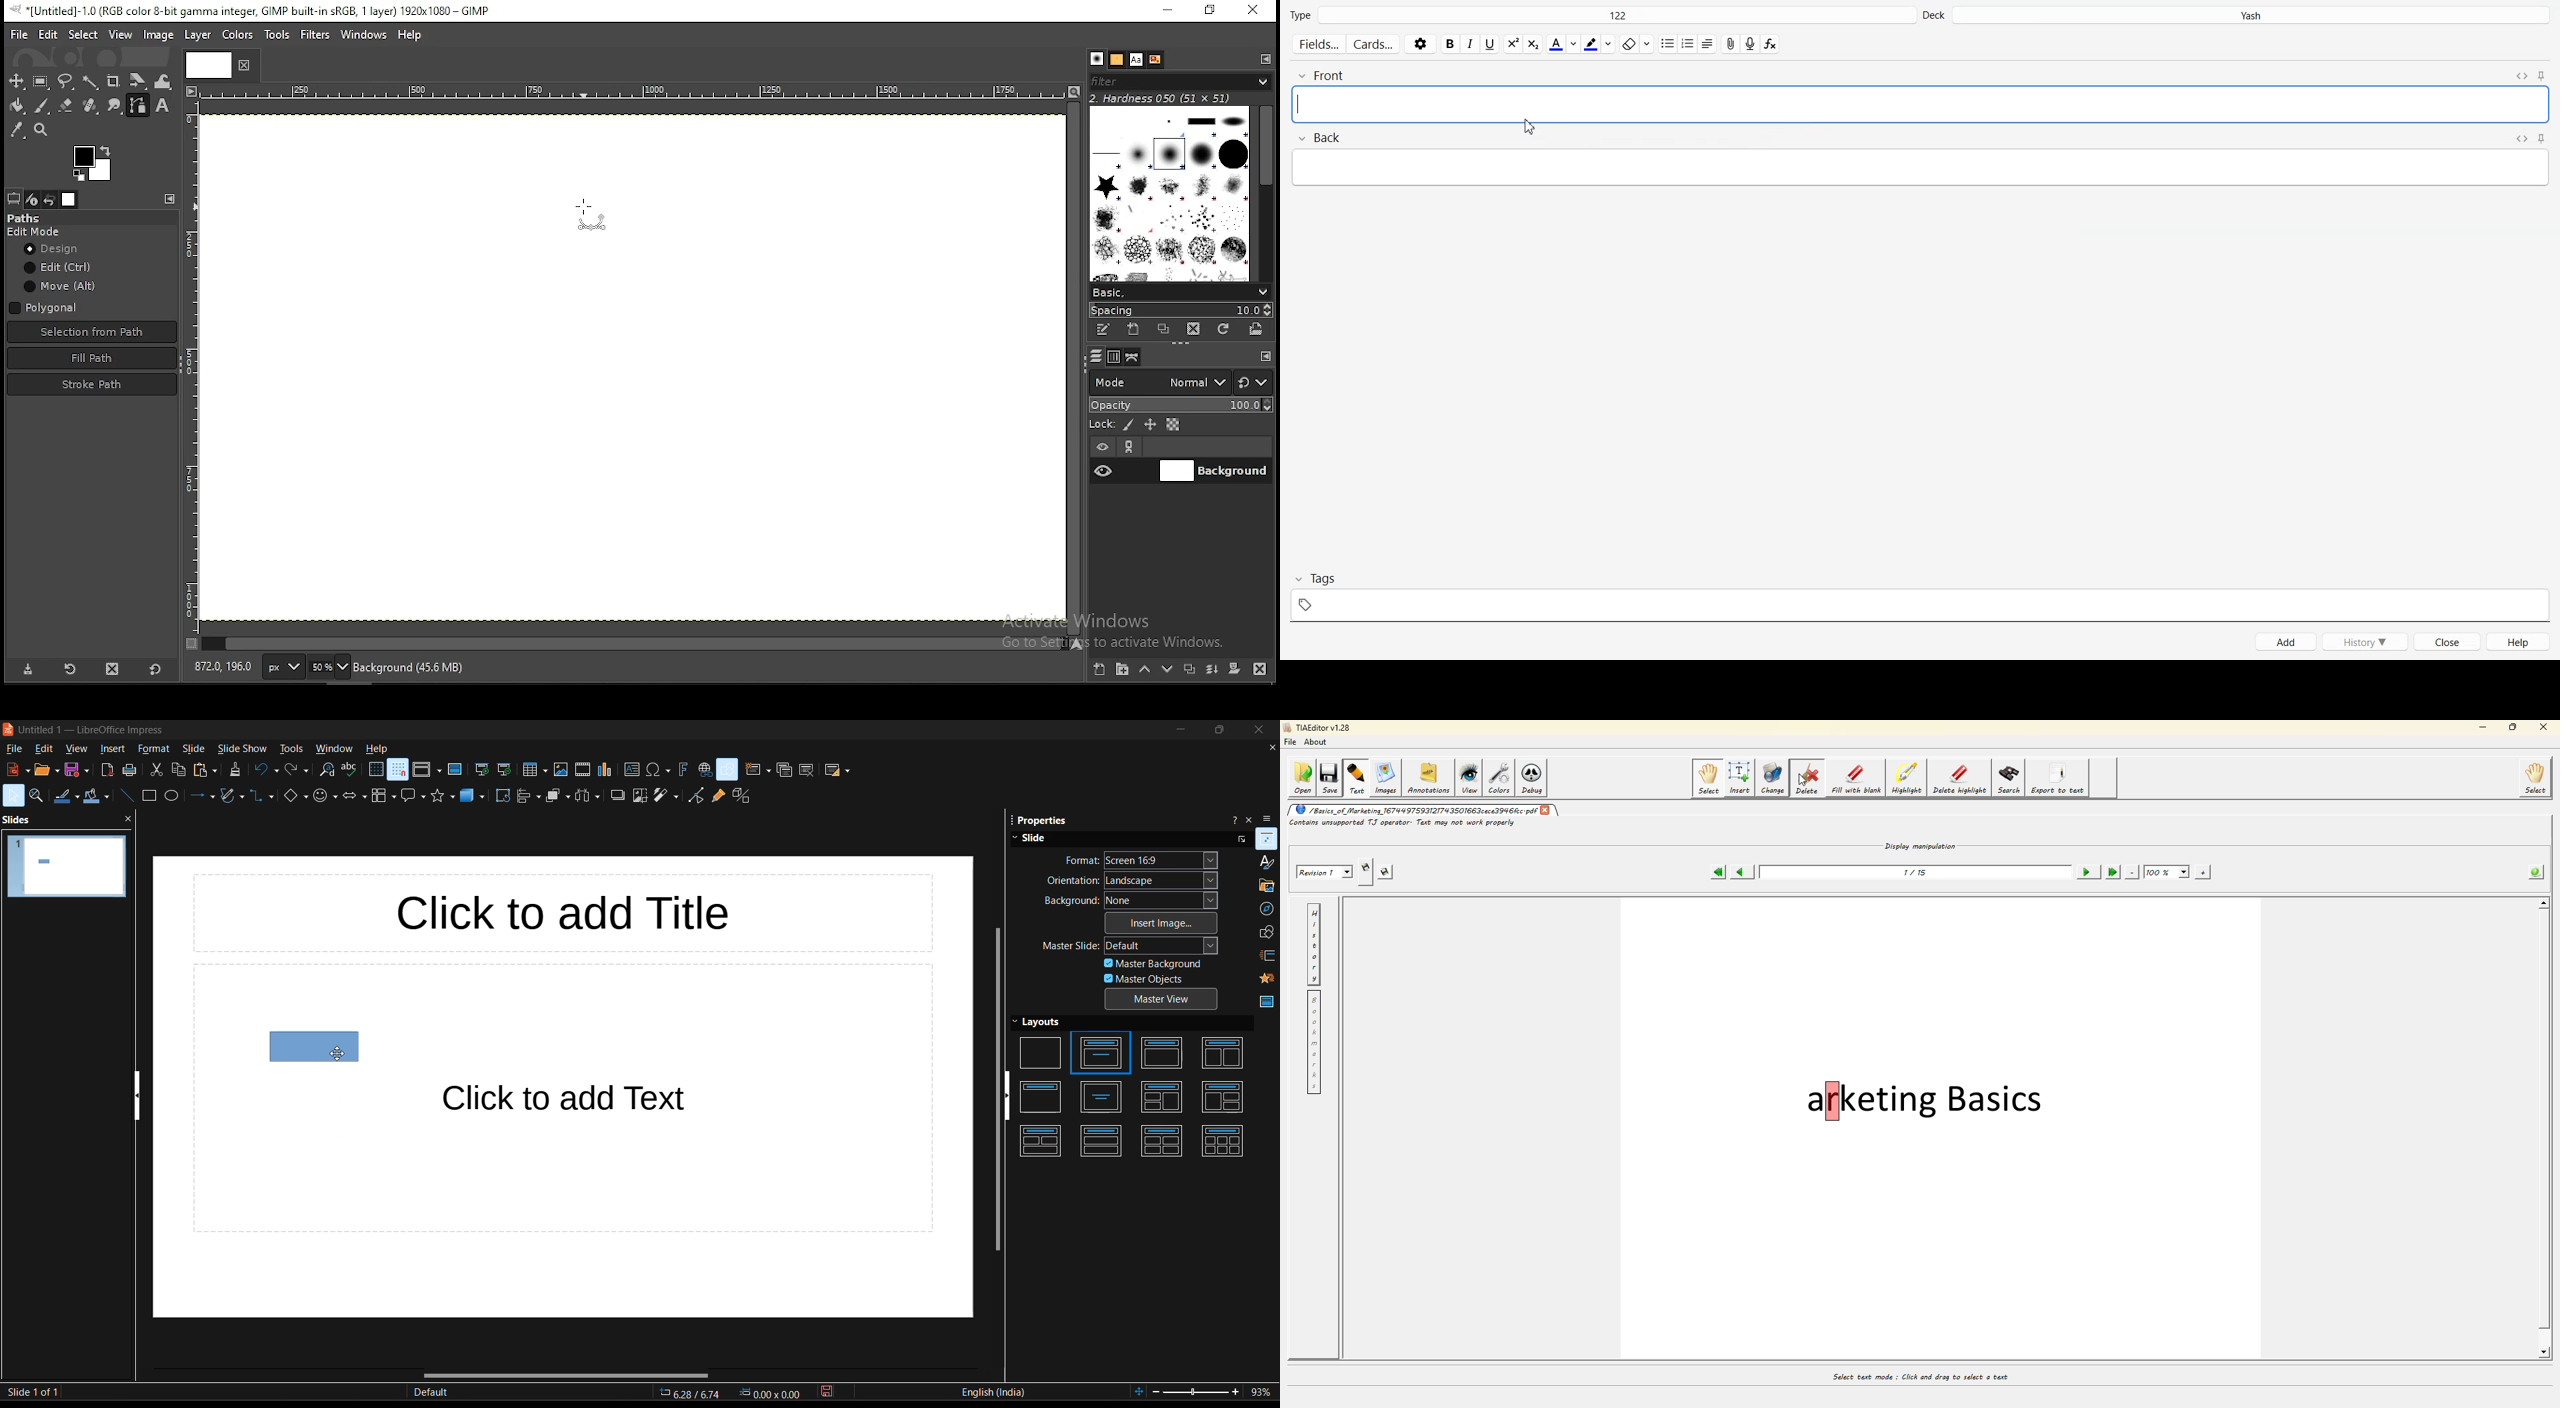 This screenshot has width=2576, height=1428. Describe the element at coordinates (783, 771) in the screenshot. I see `duplicate slide` at that location.